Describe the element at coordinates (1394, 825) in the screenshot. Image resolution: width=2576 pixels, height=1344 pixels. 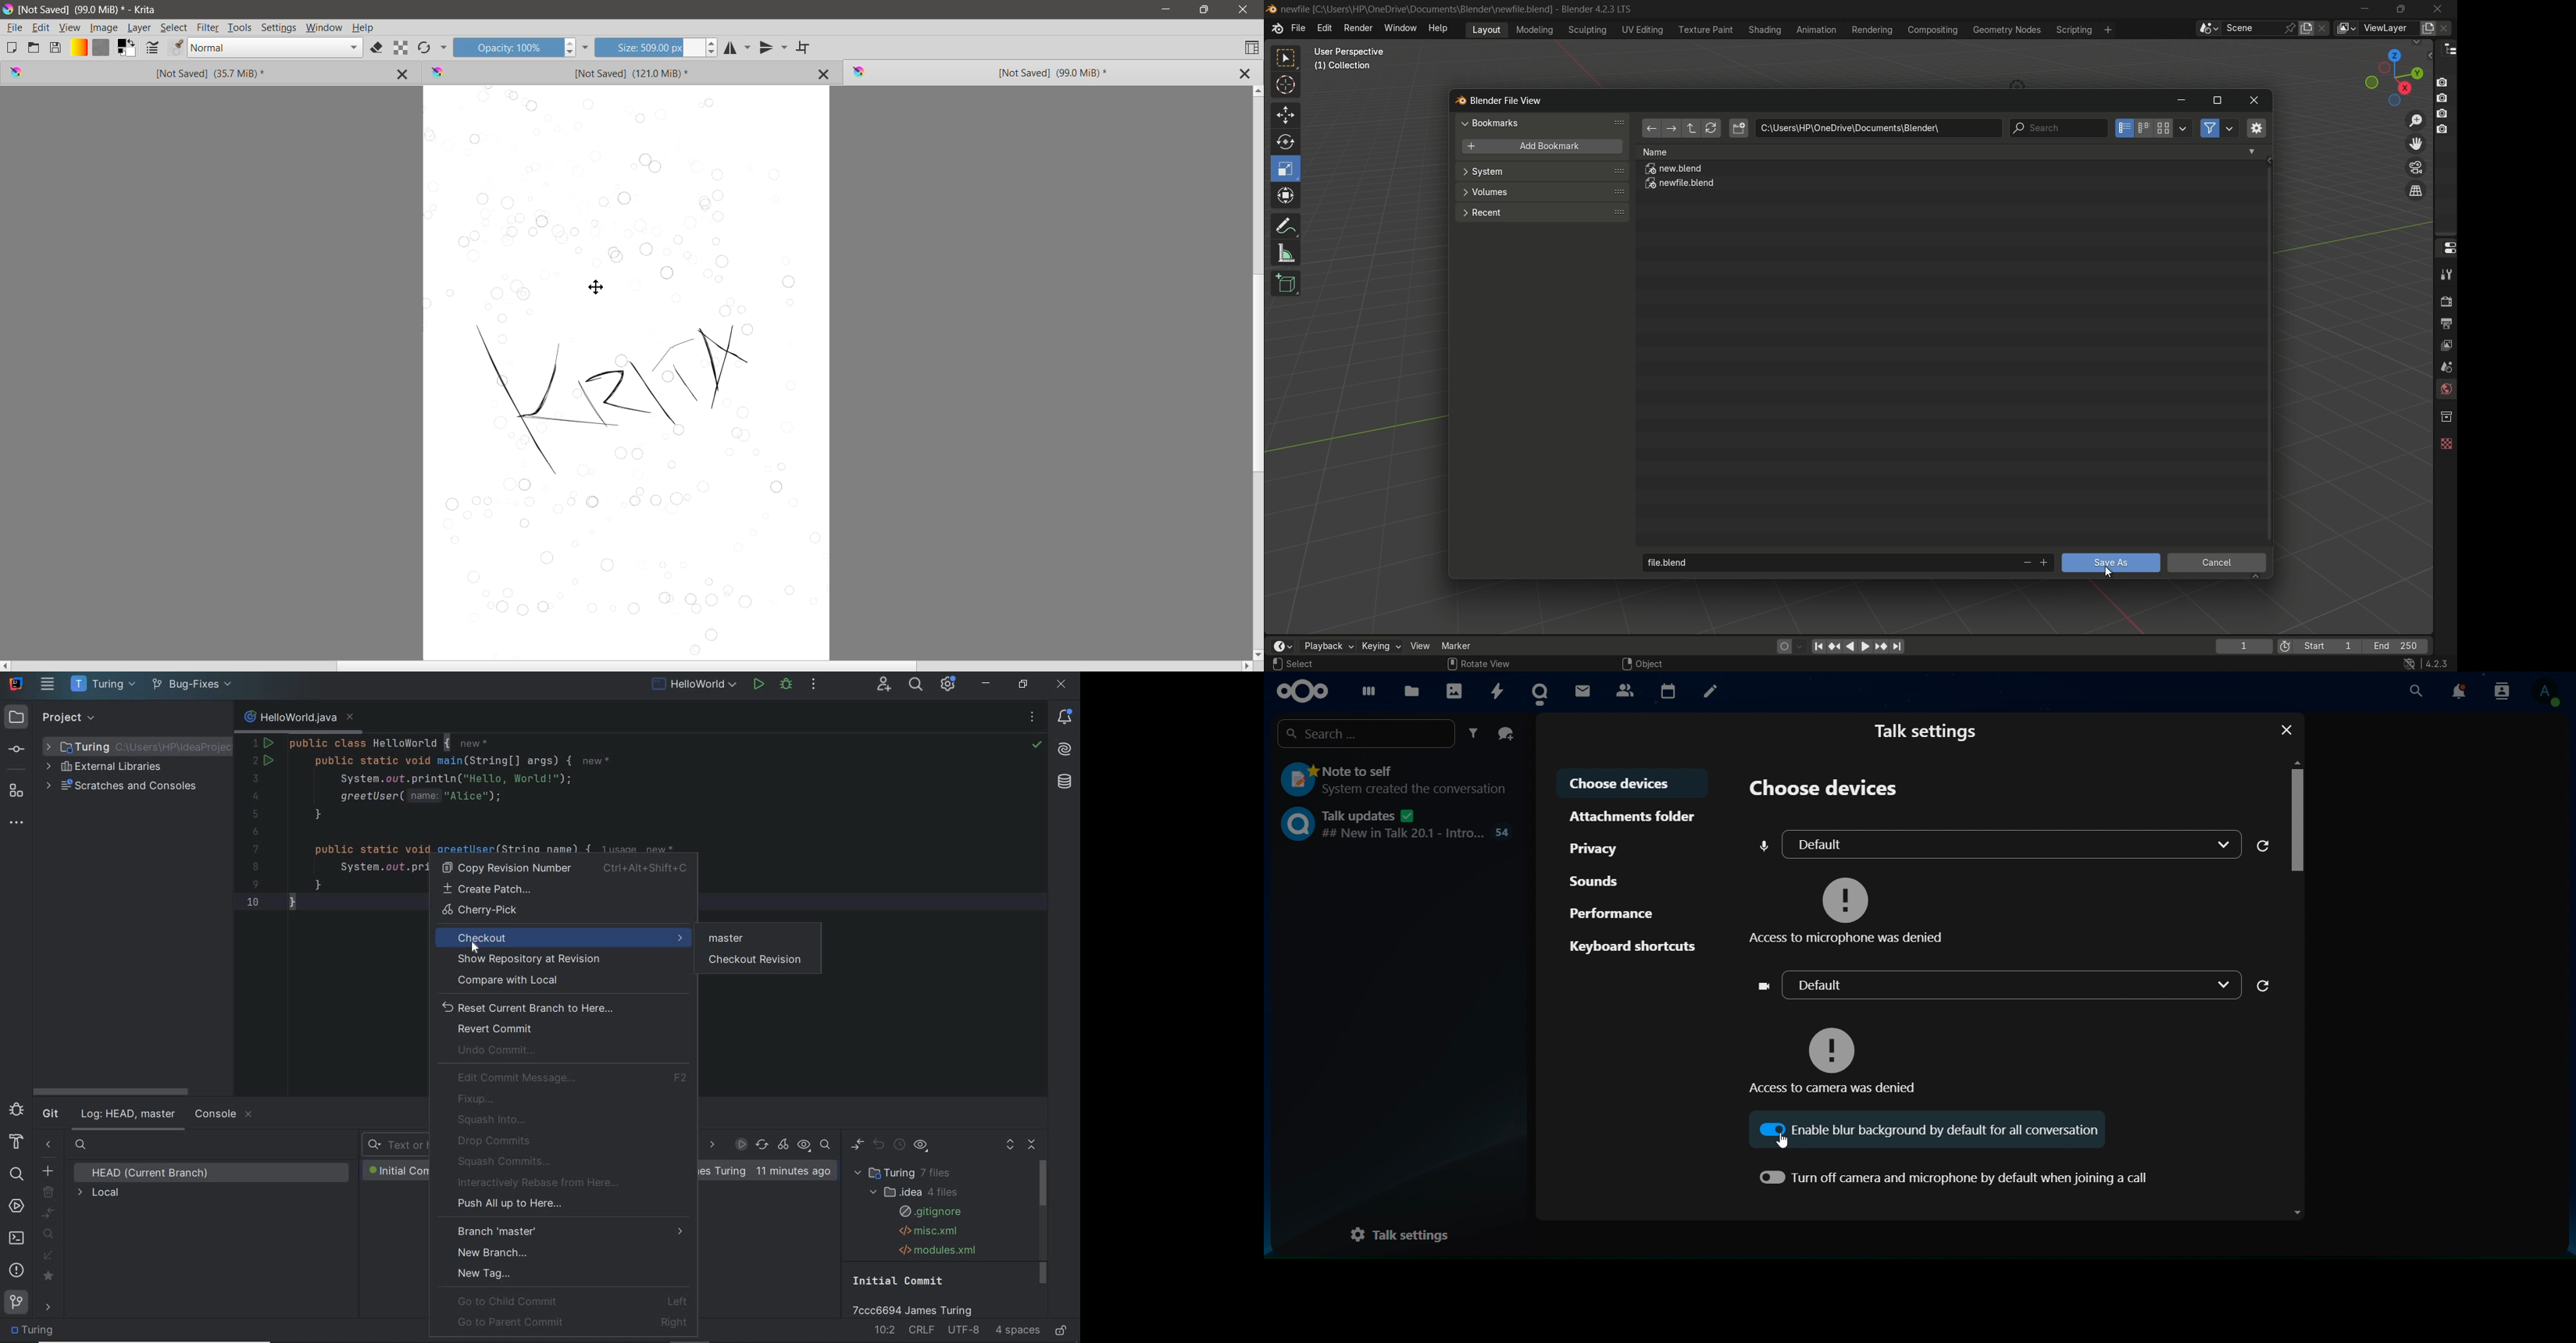
I see `talk updates` at that location.